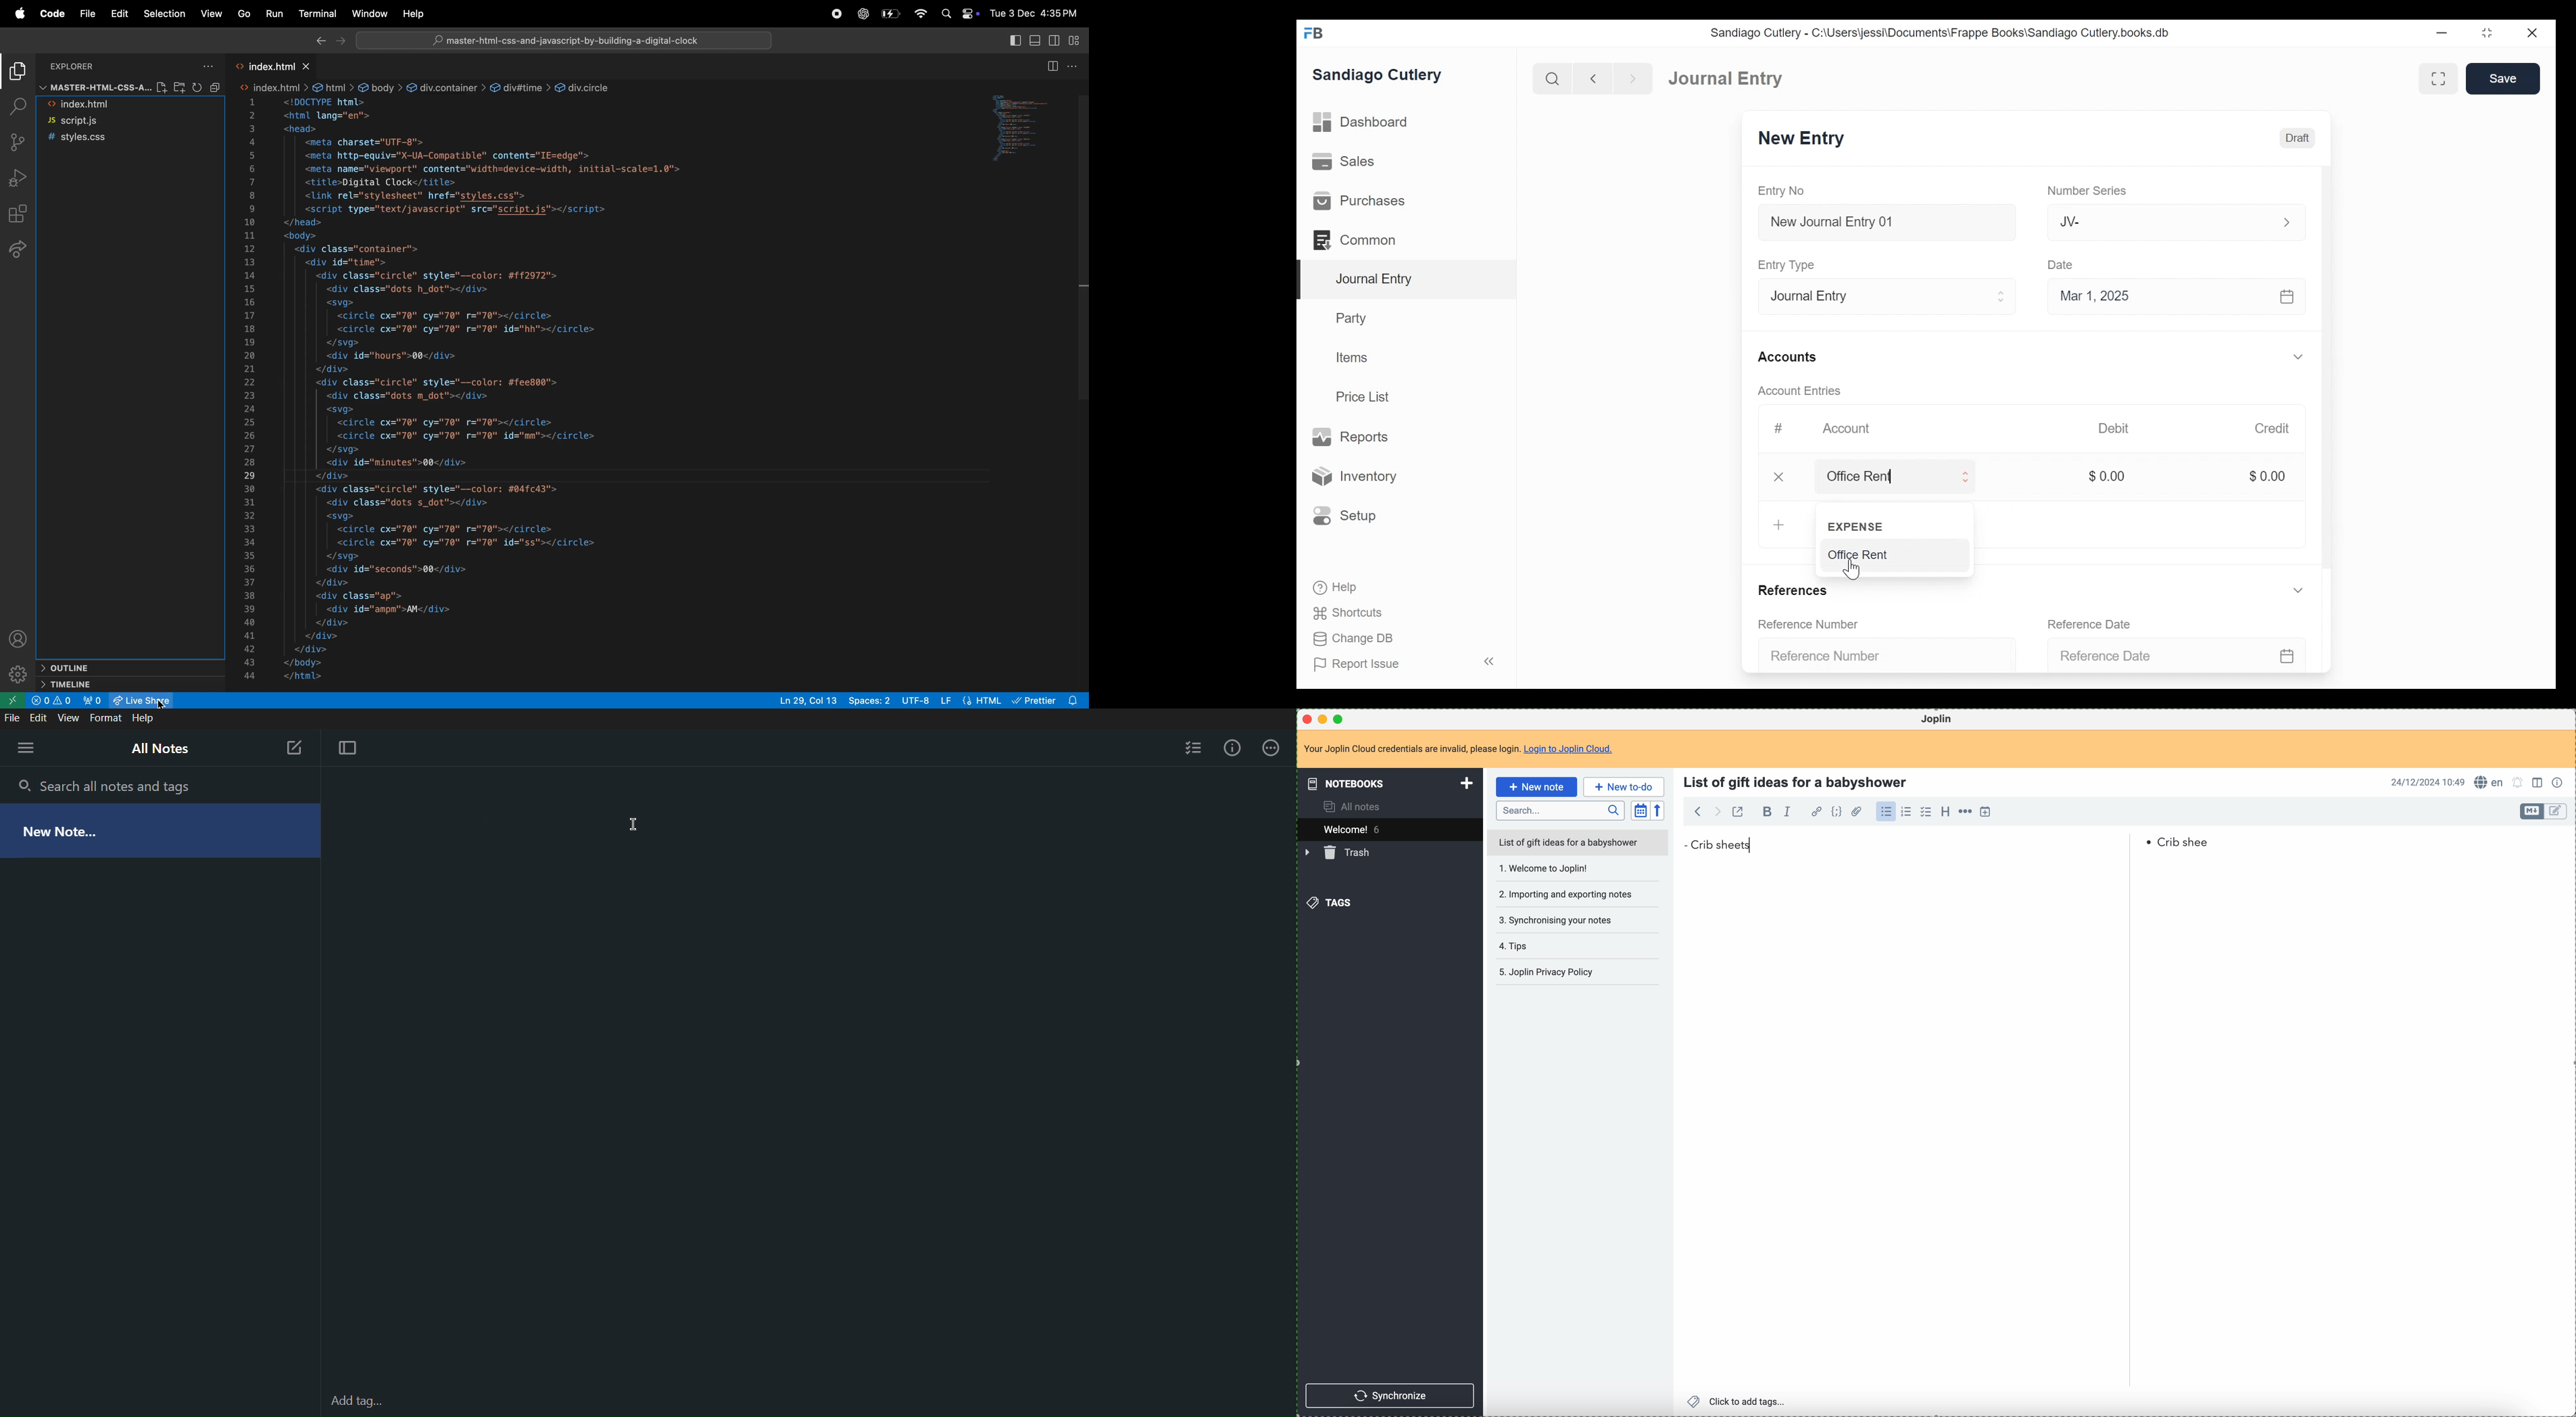 The image size is (2576, 1428). Describe the element at coordinates (206, 63) in the screenshot. I see `options` at that location.